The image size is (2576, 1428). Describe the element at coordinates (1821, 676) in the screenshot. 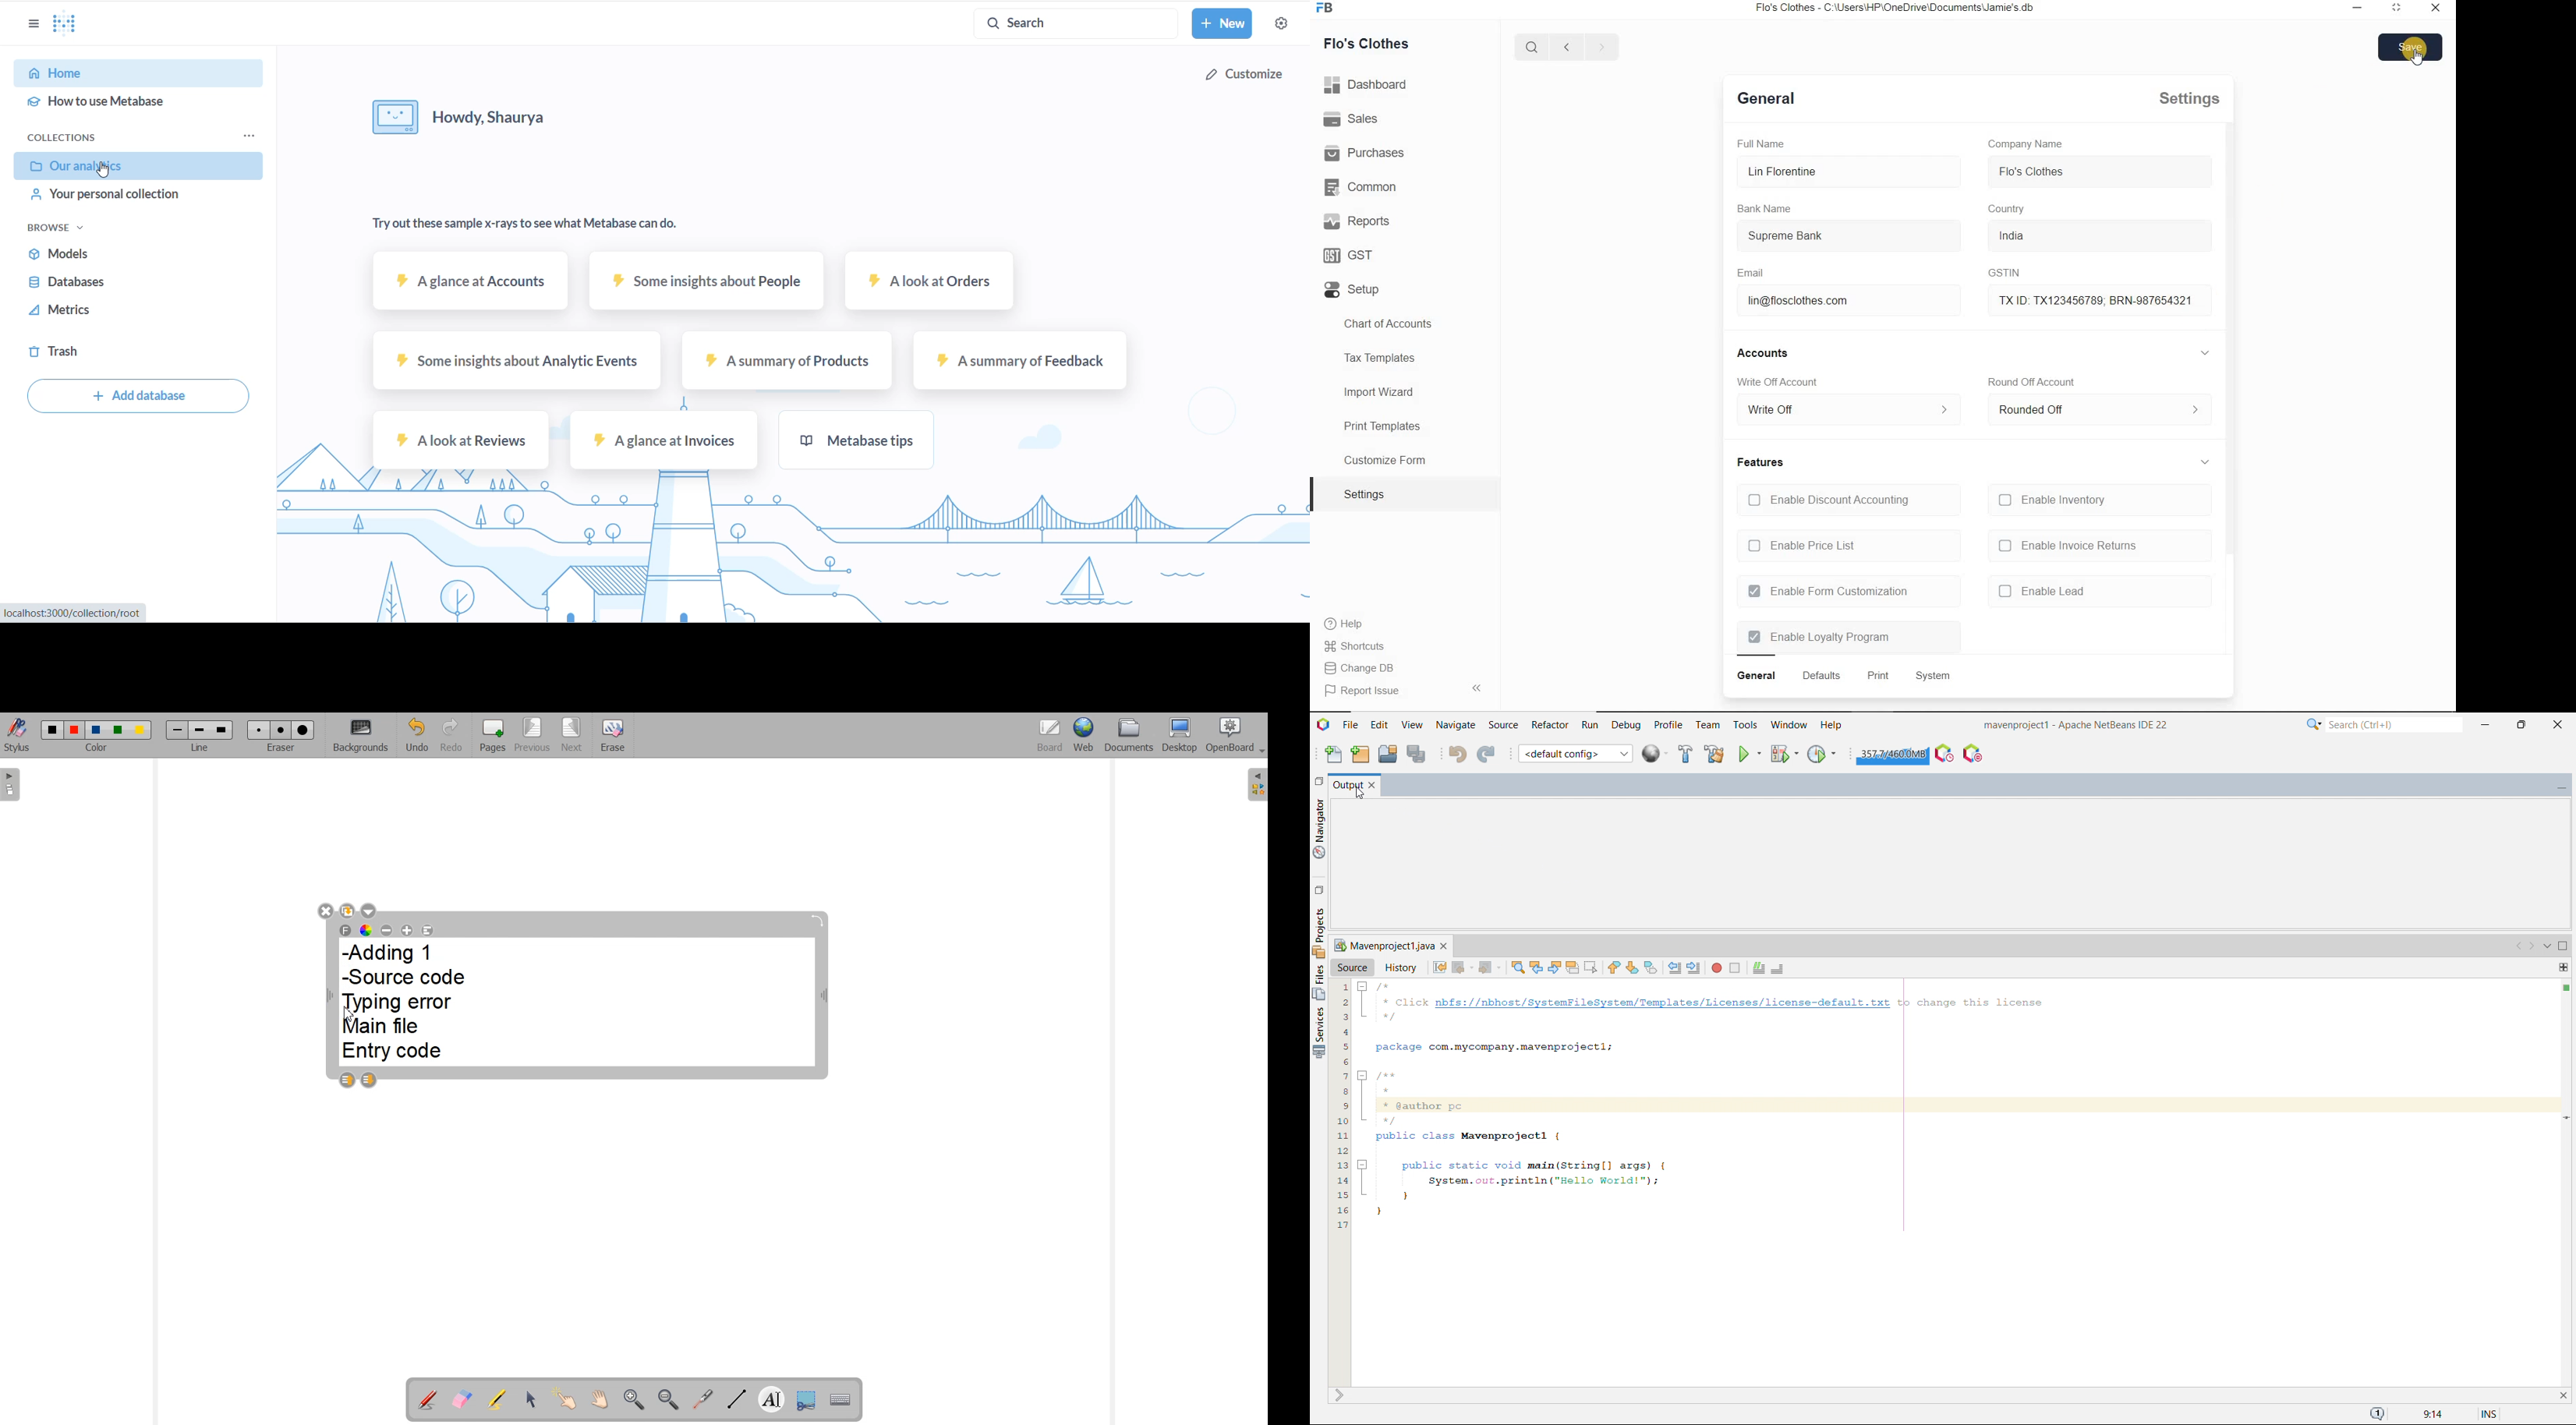

I see `defaults` at that location.